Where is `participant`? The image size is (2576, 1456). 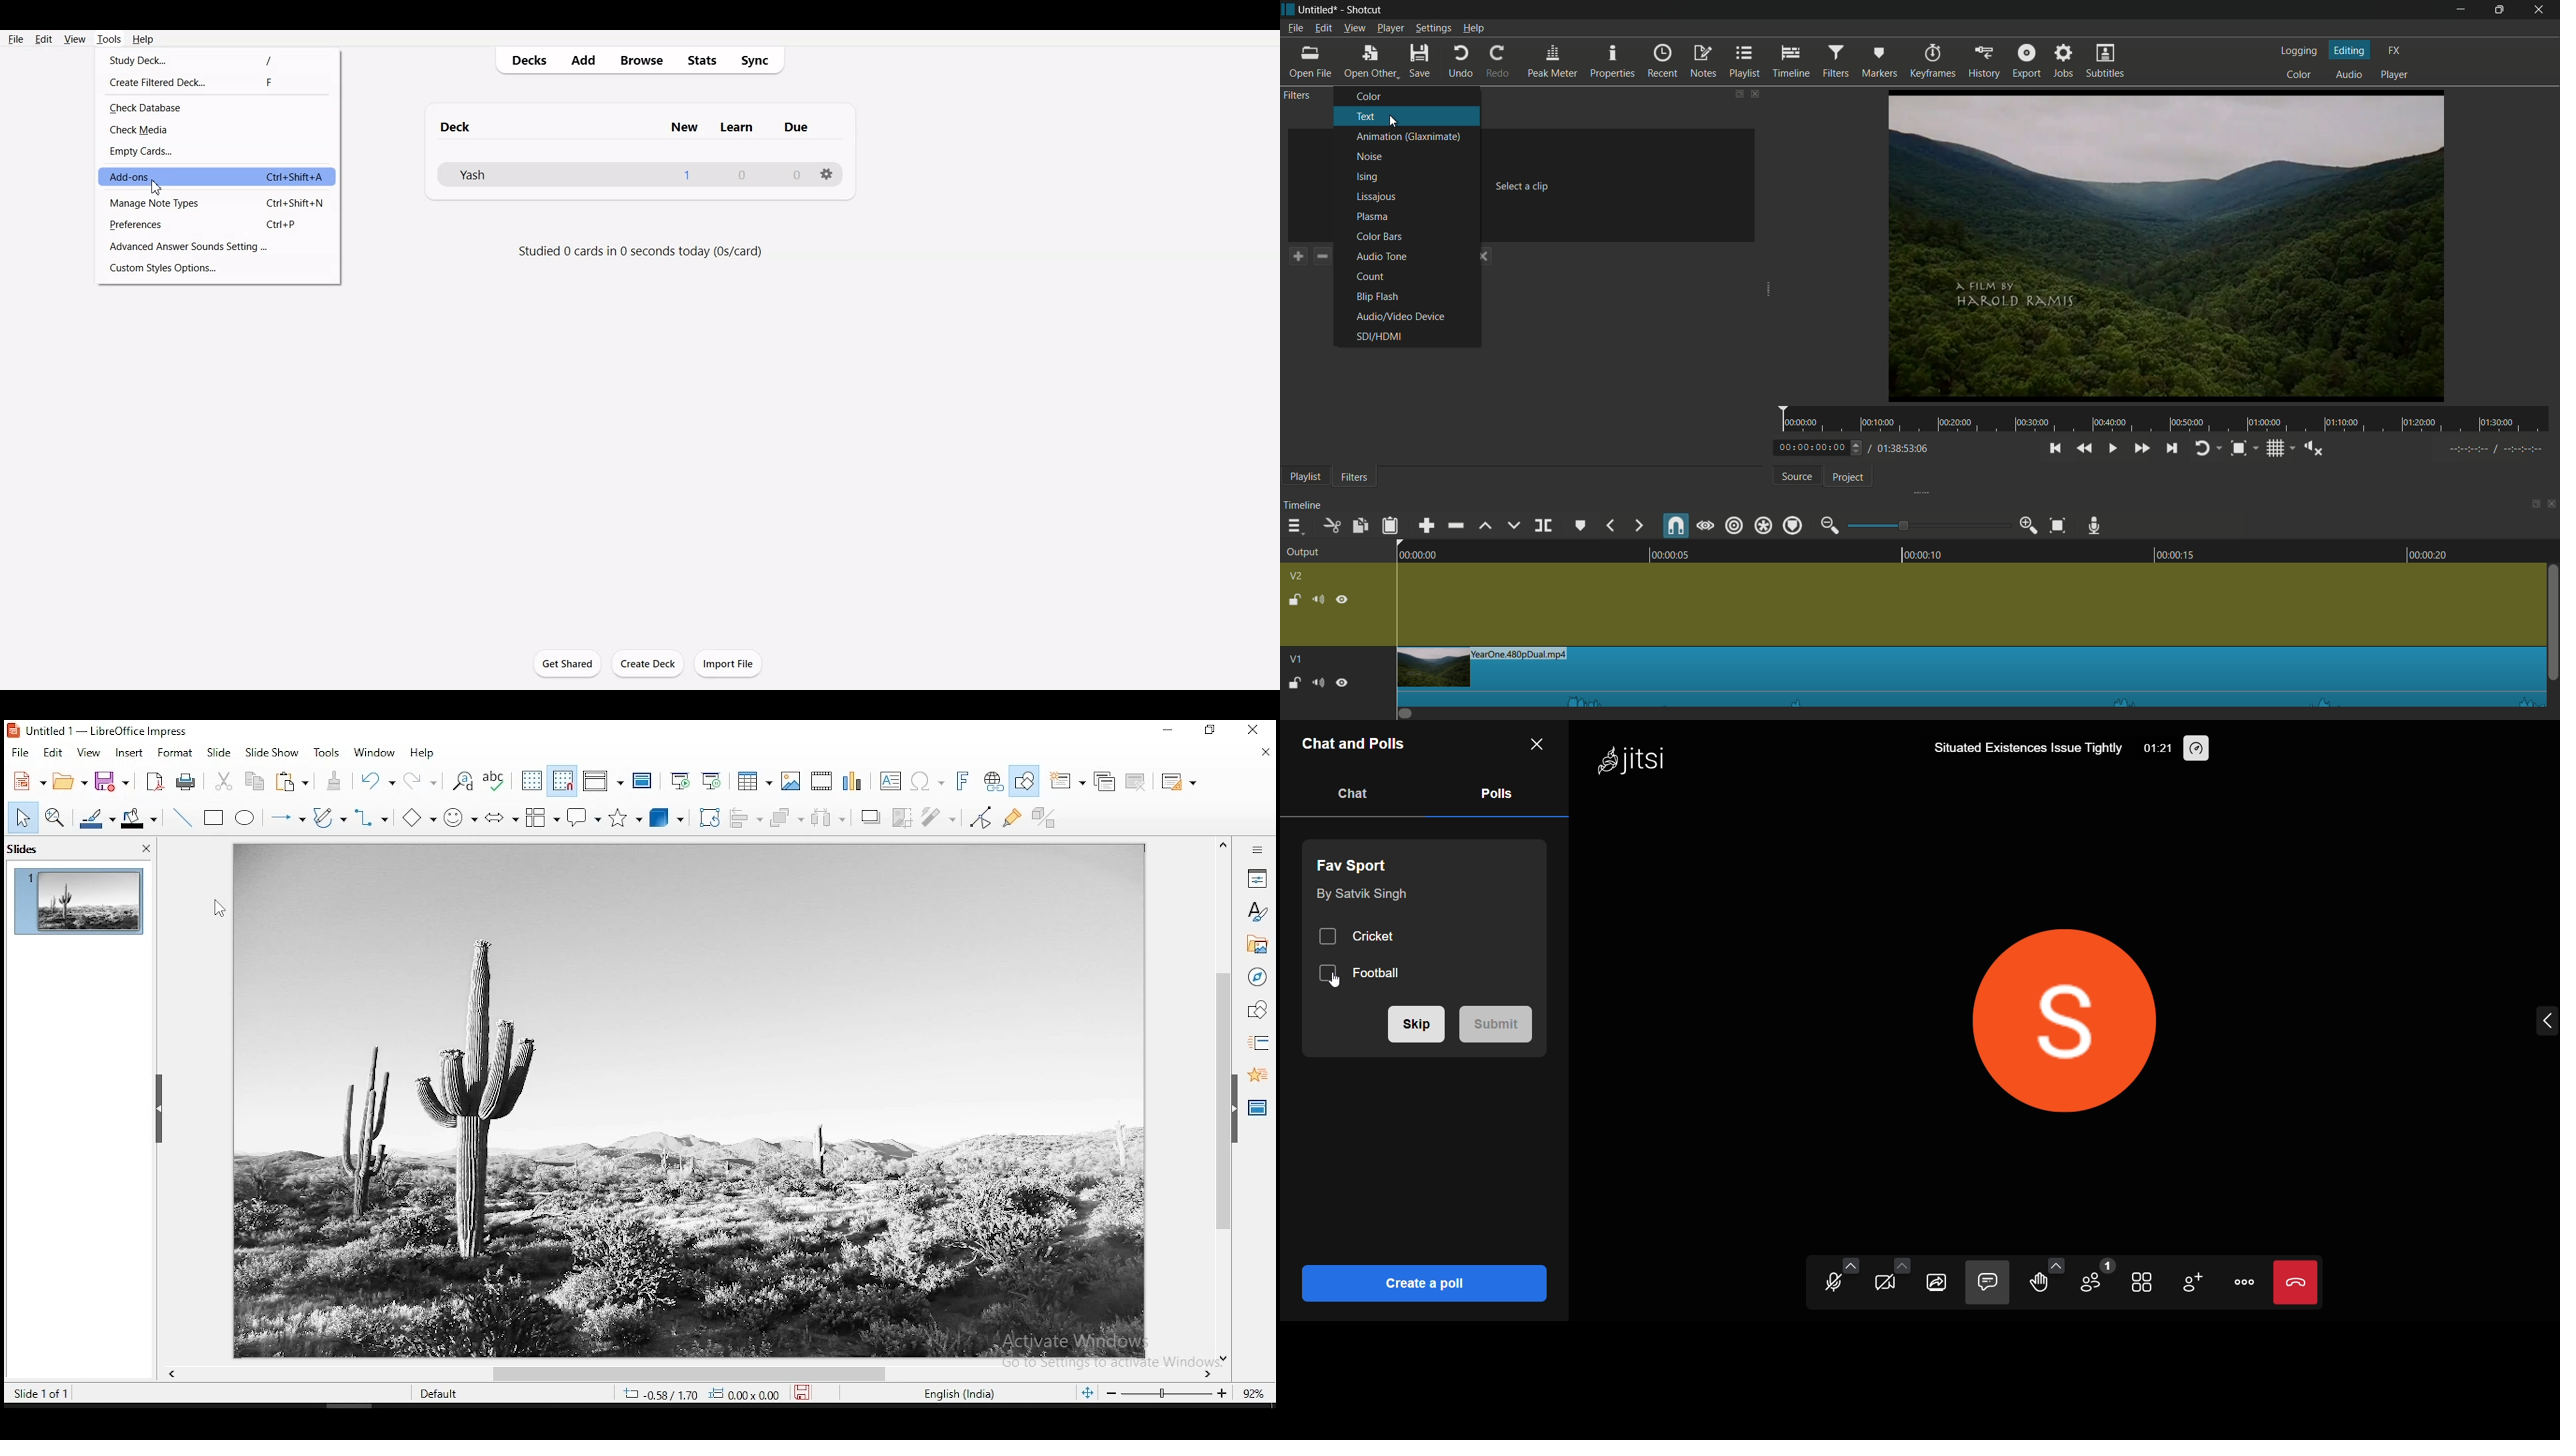
participant is located at coordinates (2097, 1276).